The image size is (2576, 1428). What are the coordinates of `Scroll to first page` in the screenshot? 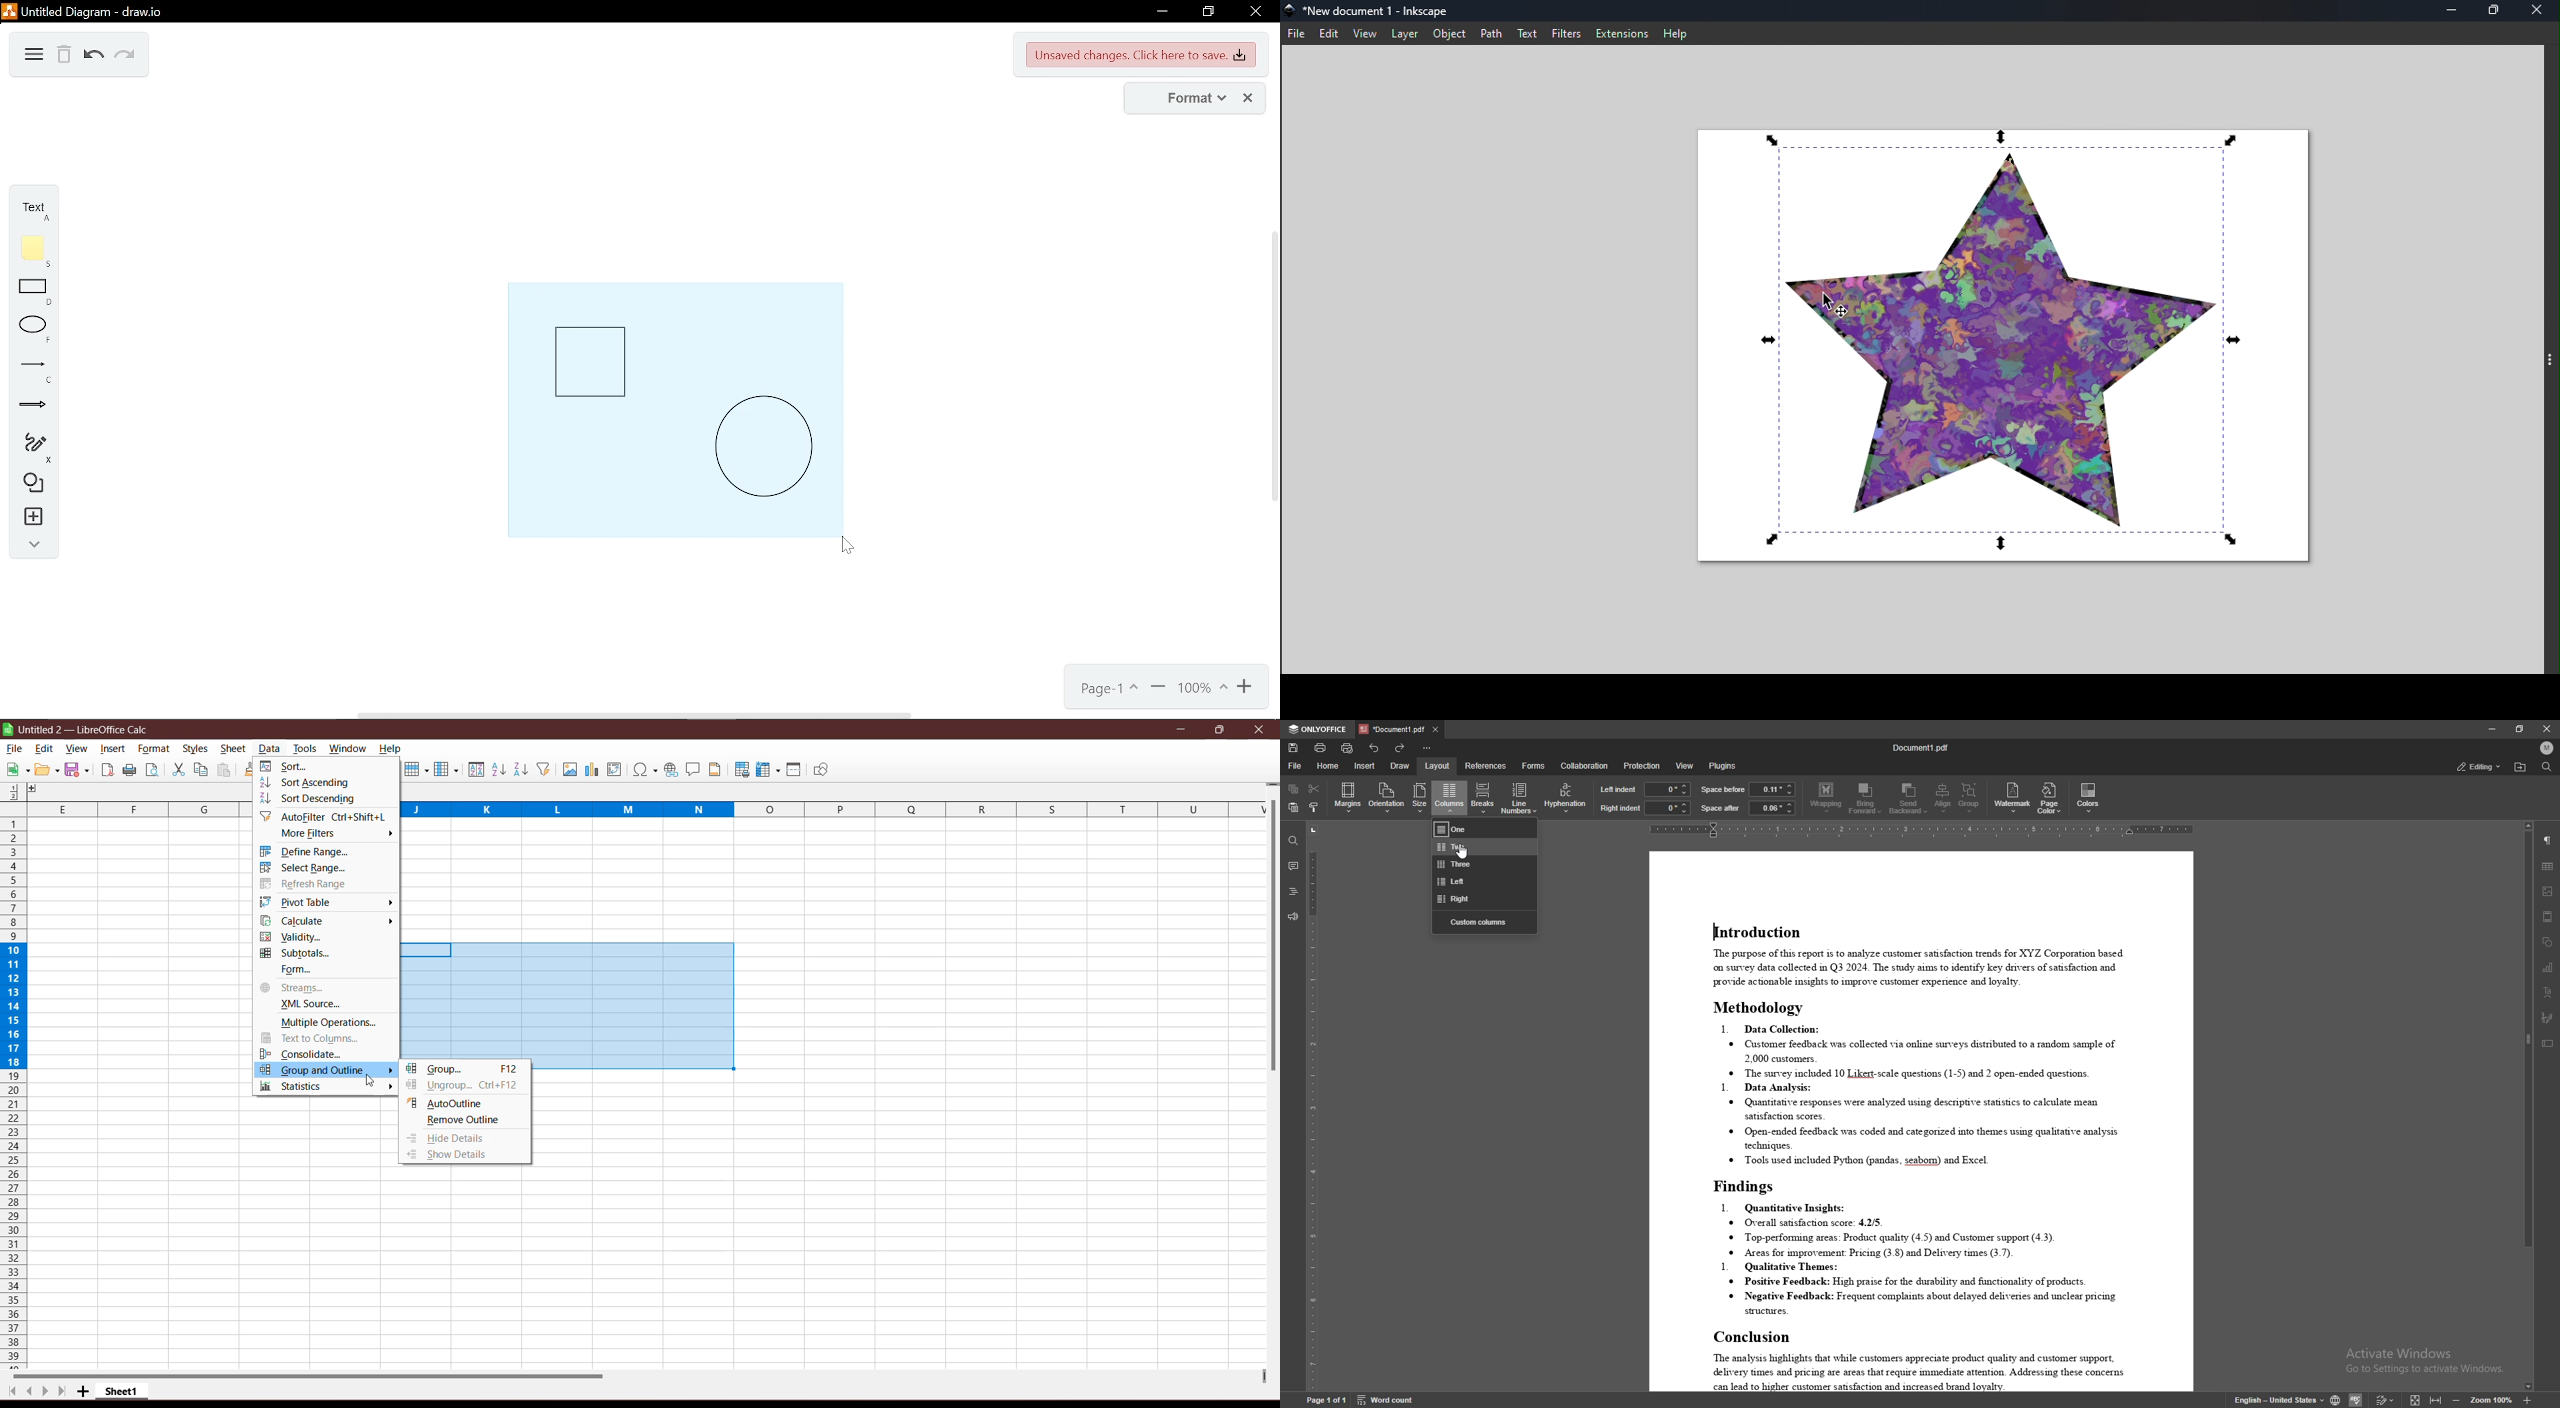 It's located at (9, 1392).